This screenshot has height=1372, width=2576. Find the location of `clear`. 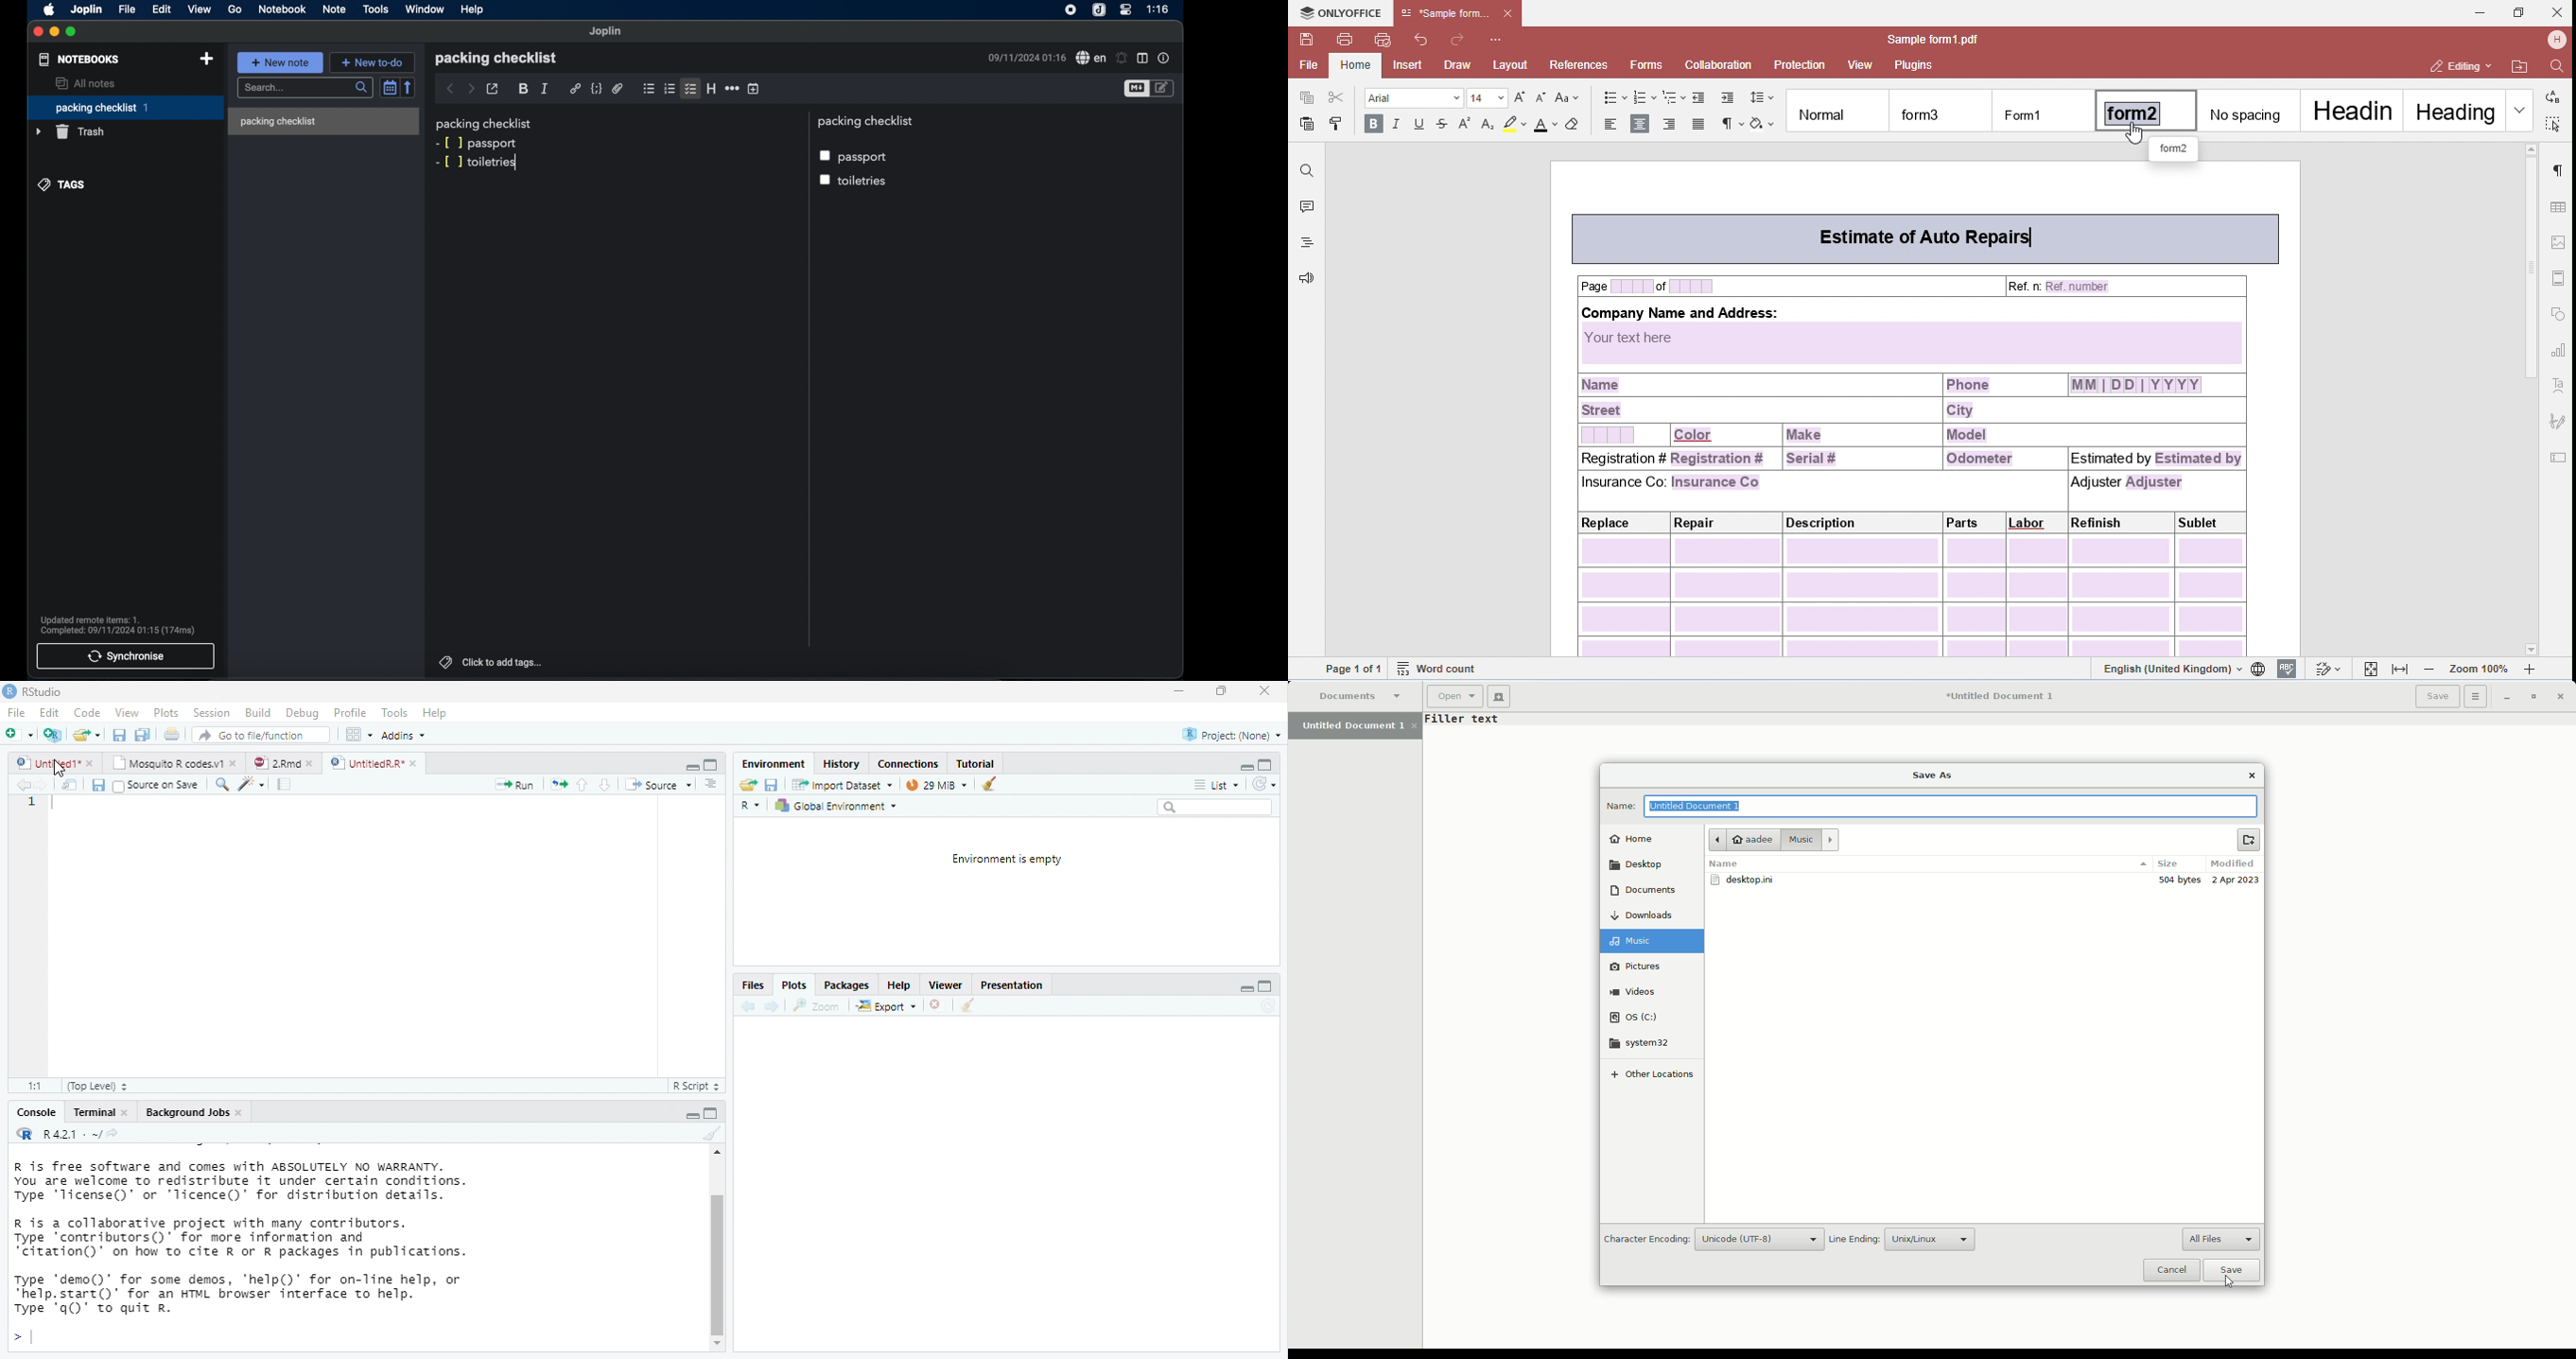

clear is located at coordinates (966, 1007).